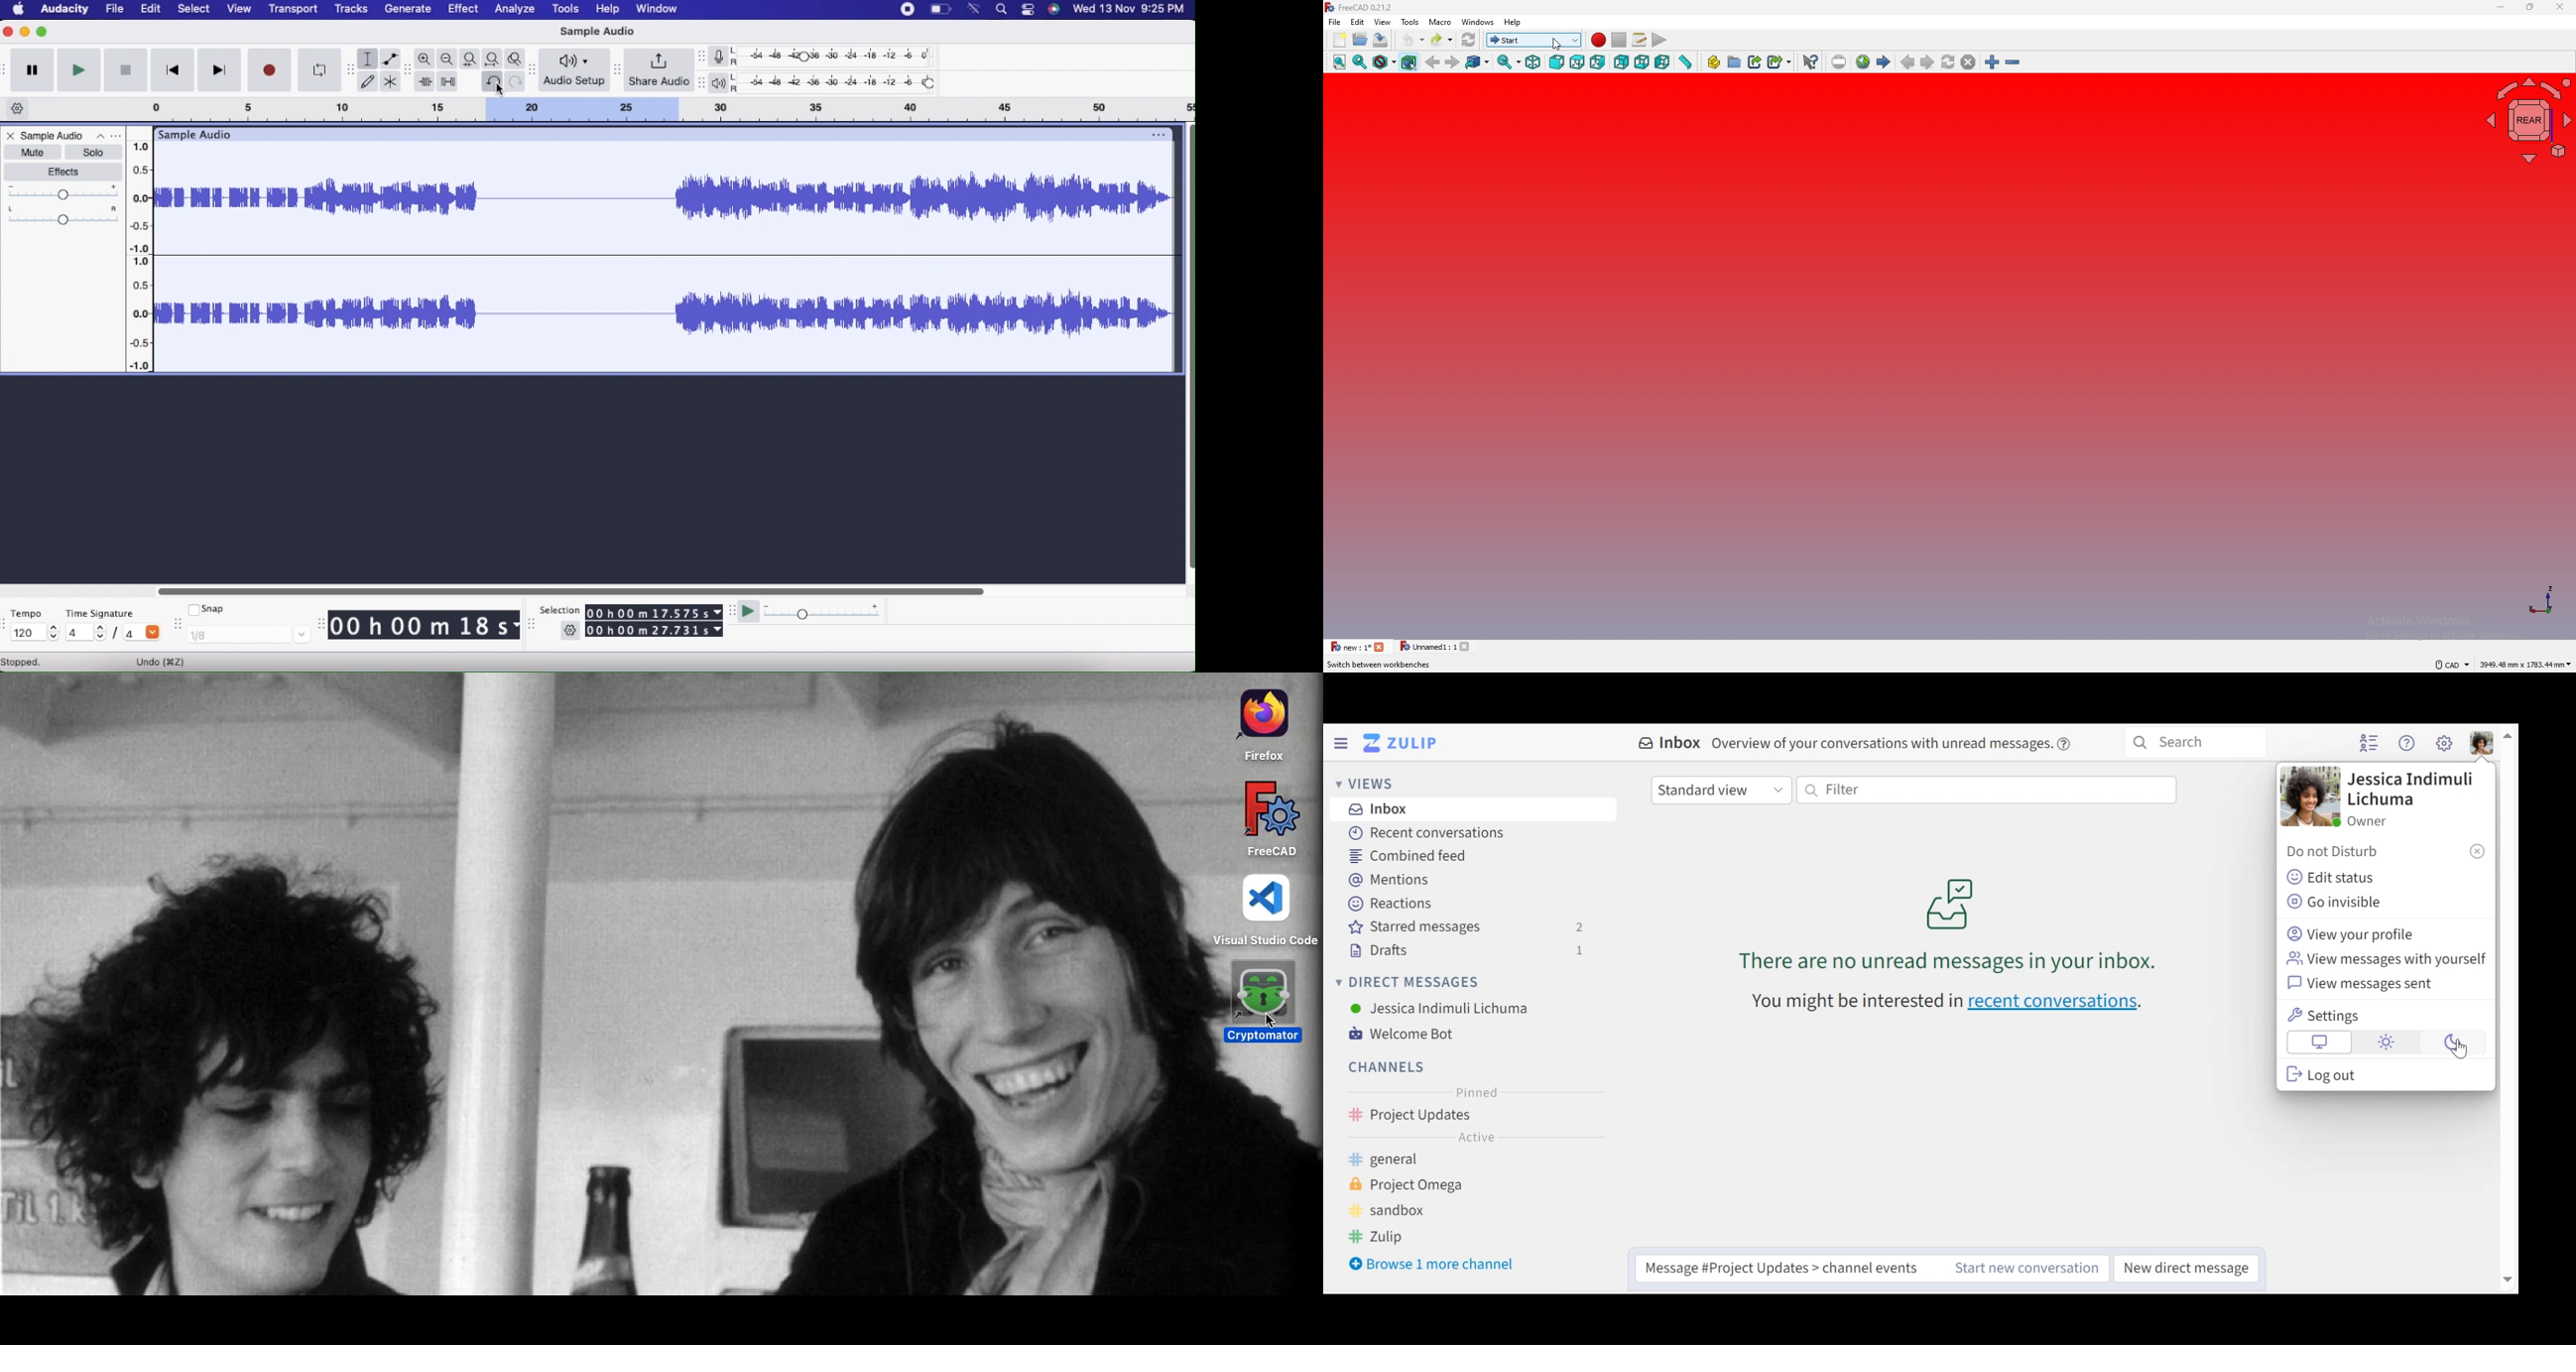 The width and height of the screenshot is (2576, 1372). What do you see at coordinates (1659, 40) in the screenshot?
I see `execute macro` at bounding box center [1659, 40].